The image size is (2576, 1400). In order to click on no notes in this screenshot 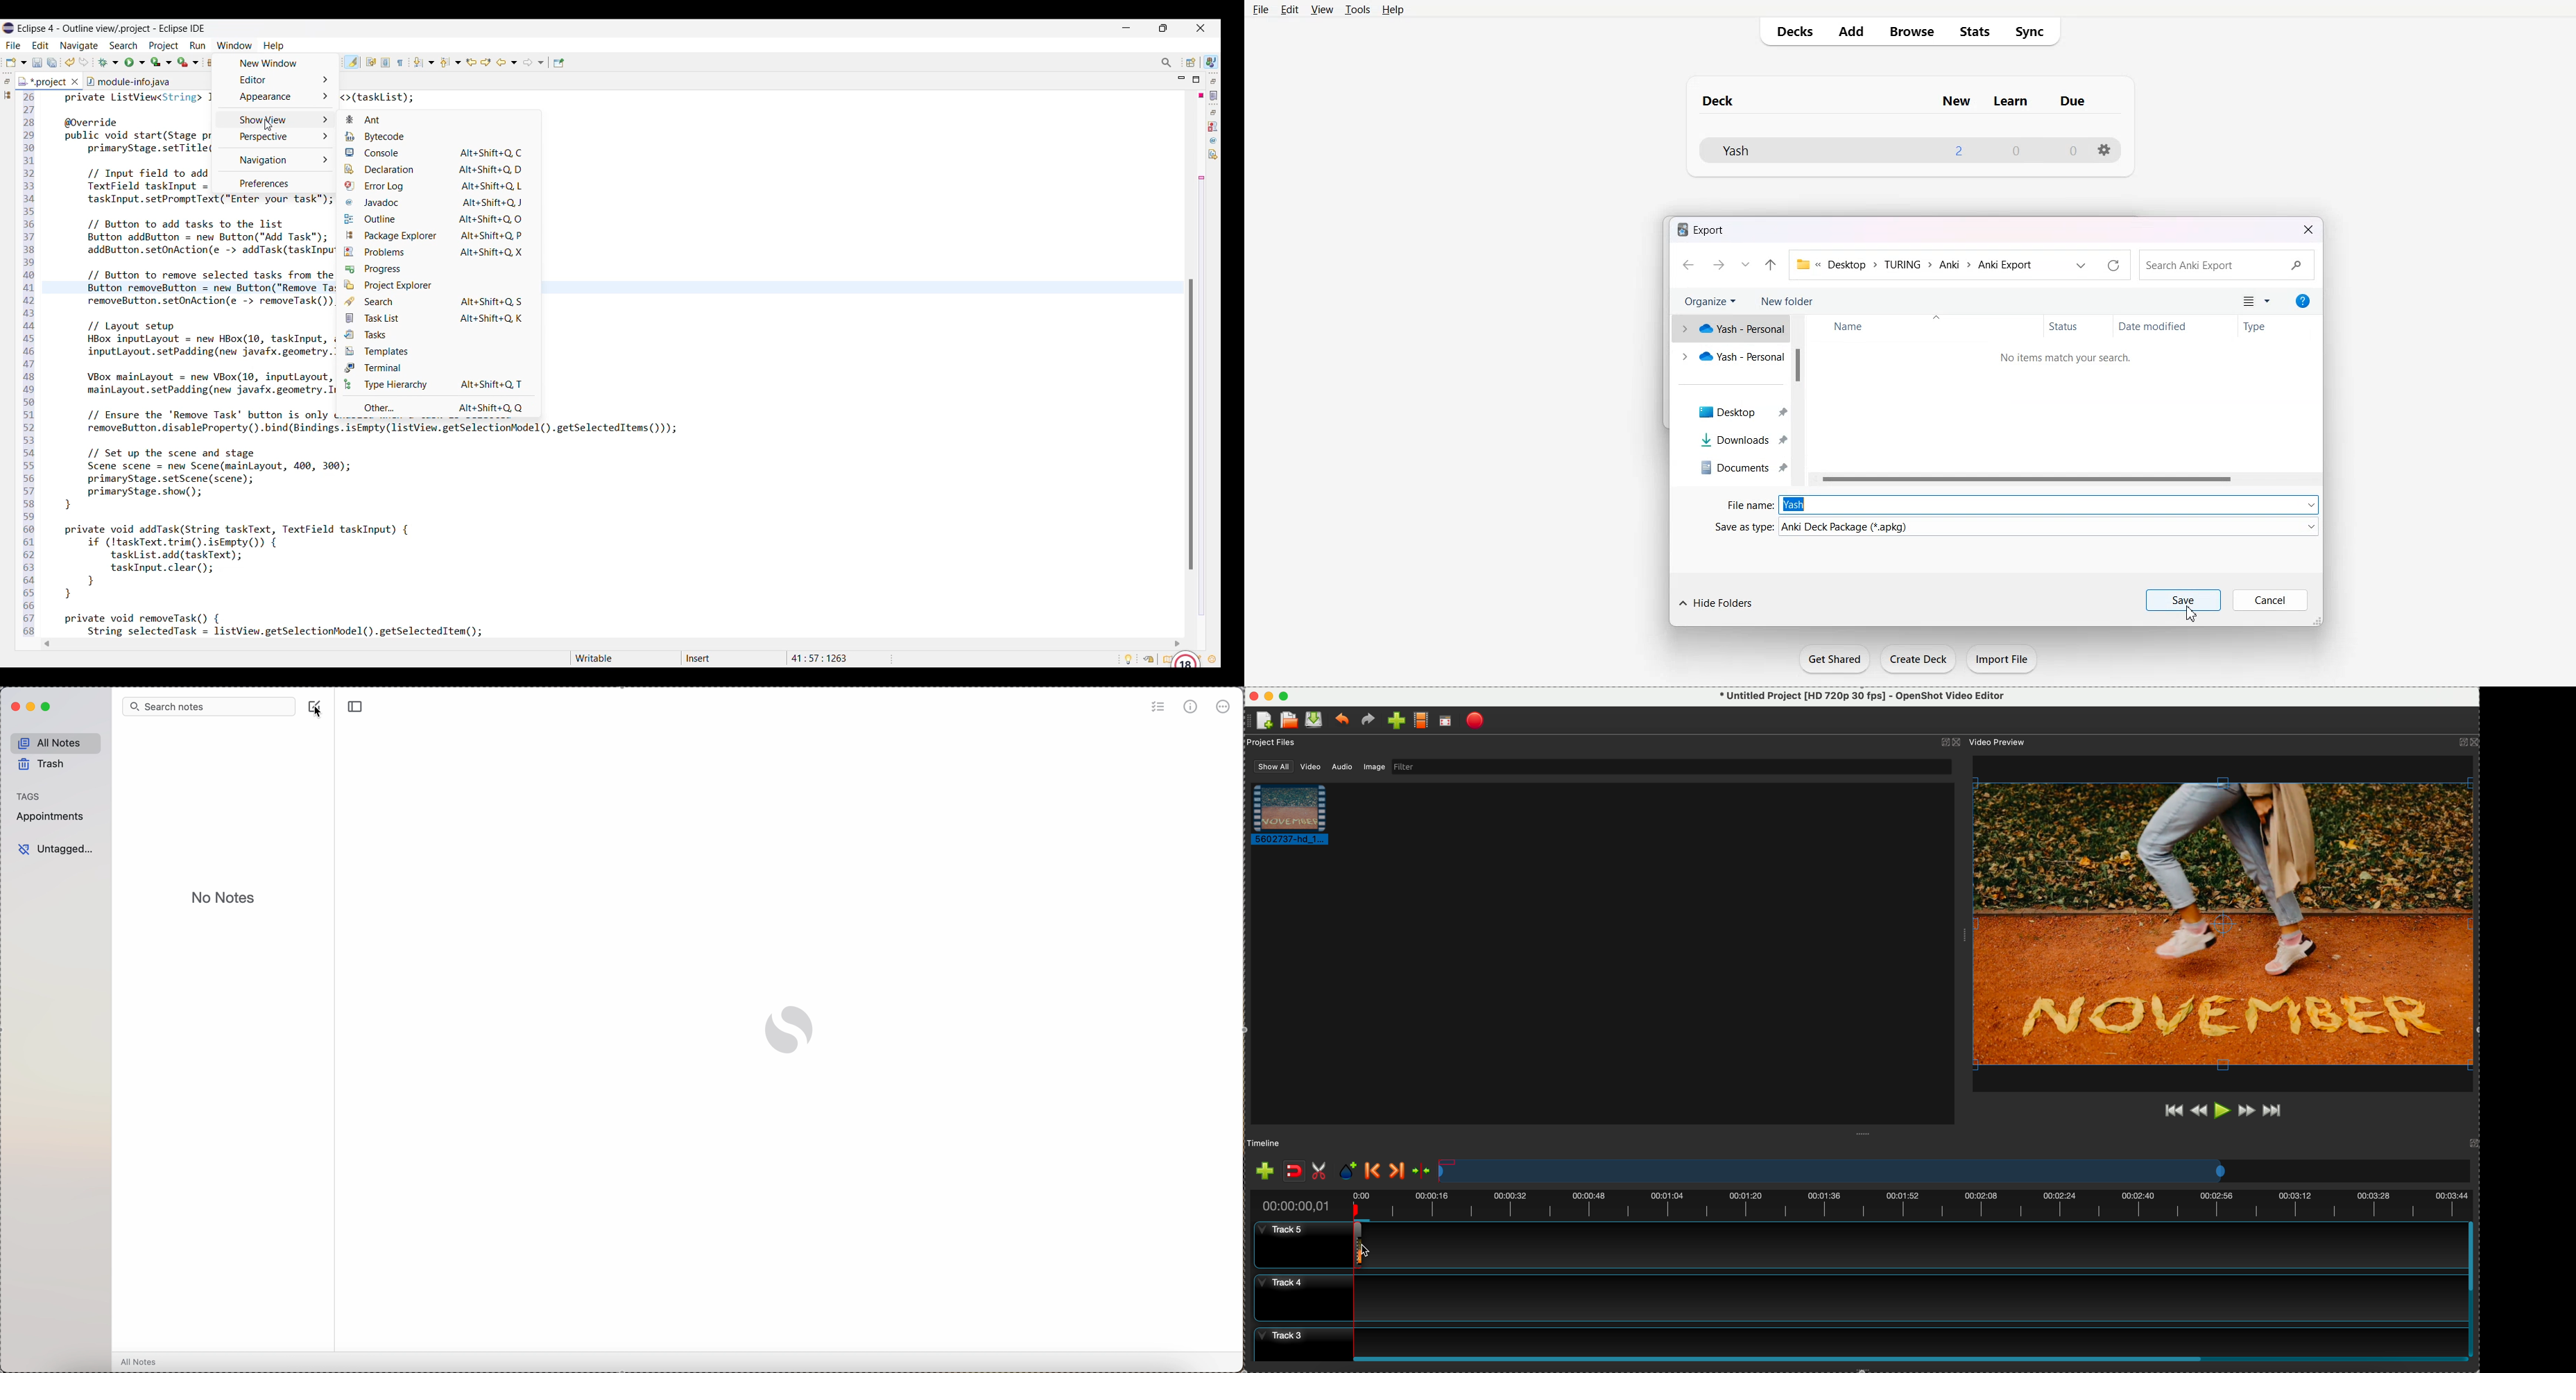, I will do `click(222, 898)`.